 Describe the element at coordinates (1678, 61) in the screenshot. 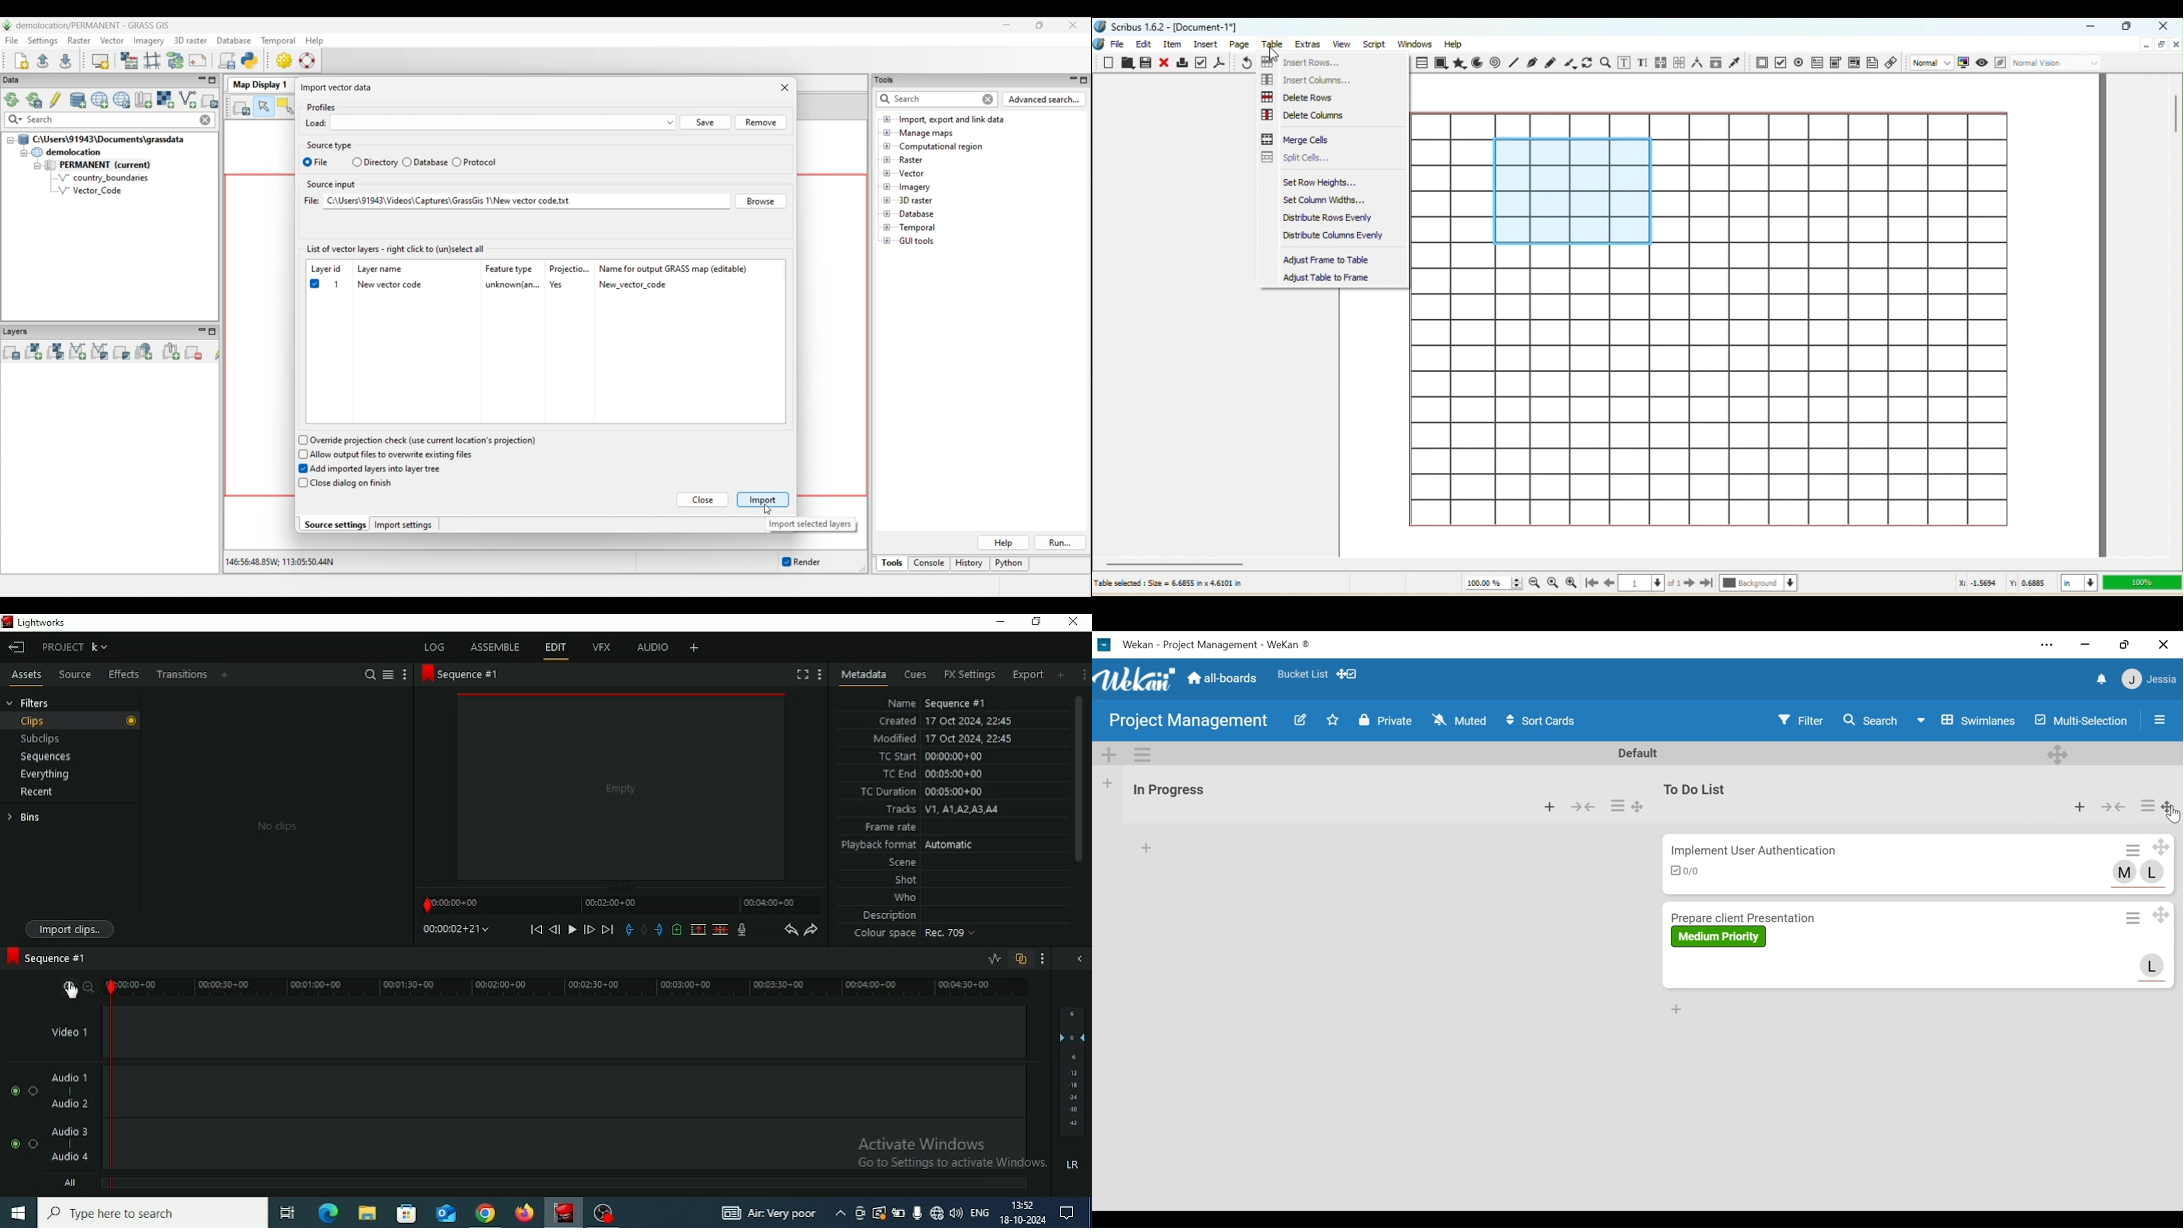

I see `Unlink text frames` at that location.